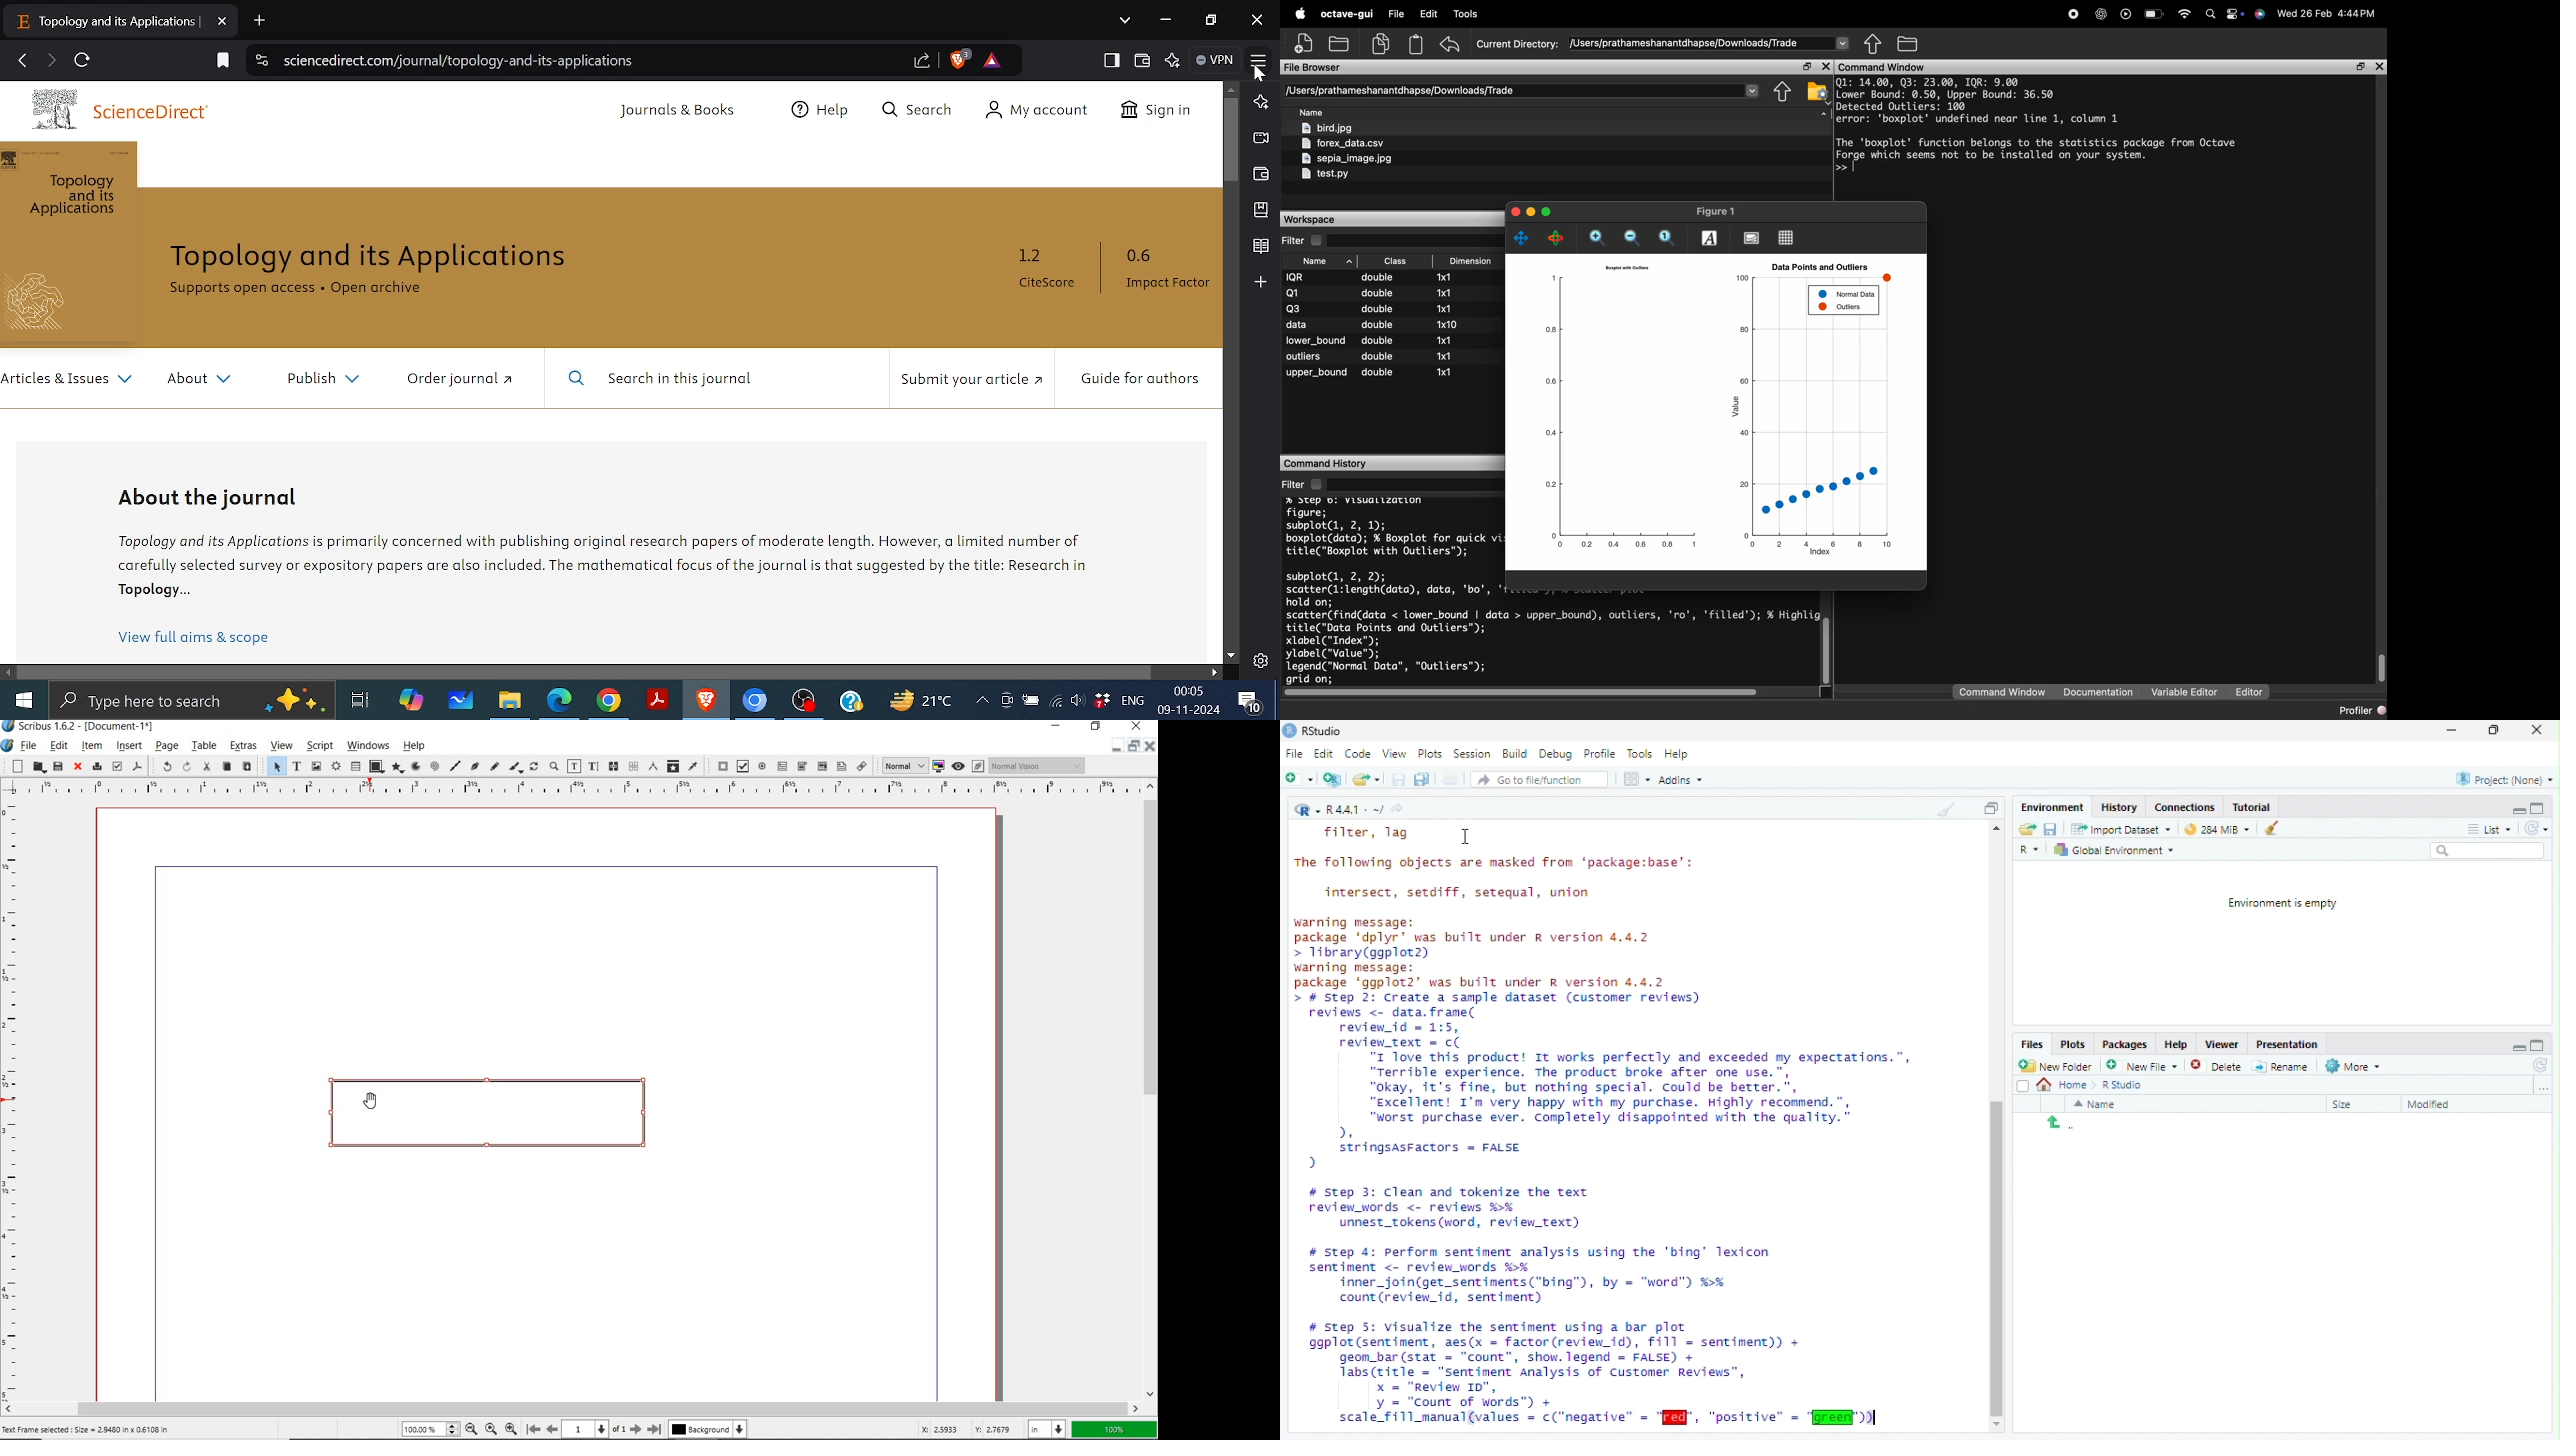 The image size is (2576, 1456). I want to click on Maximize, so click(2537, 808).